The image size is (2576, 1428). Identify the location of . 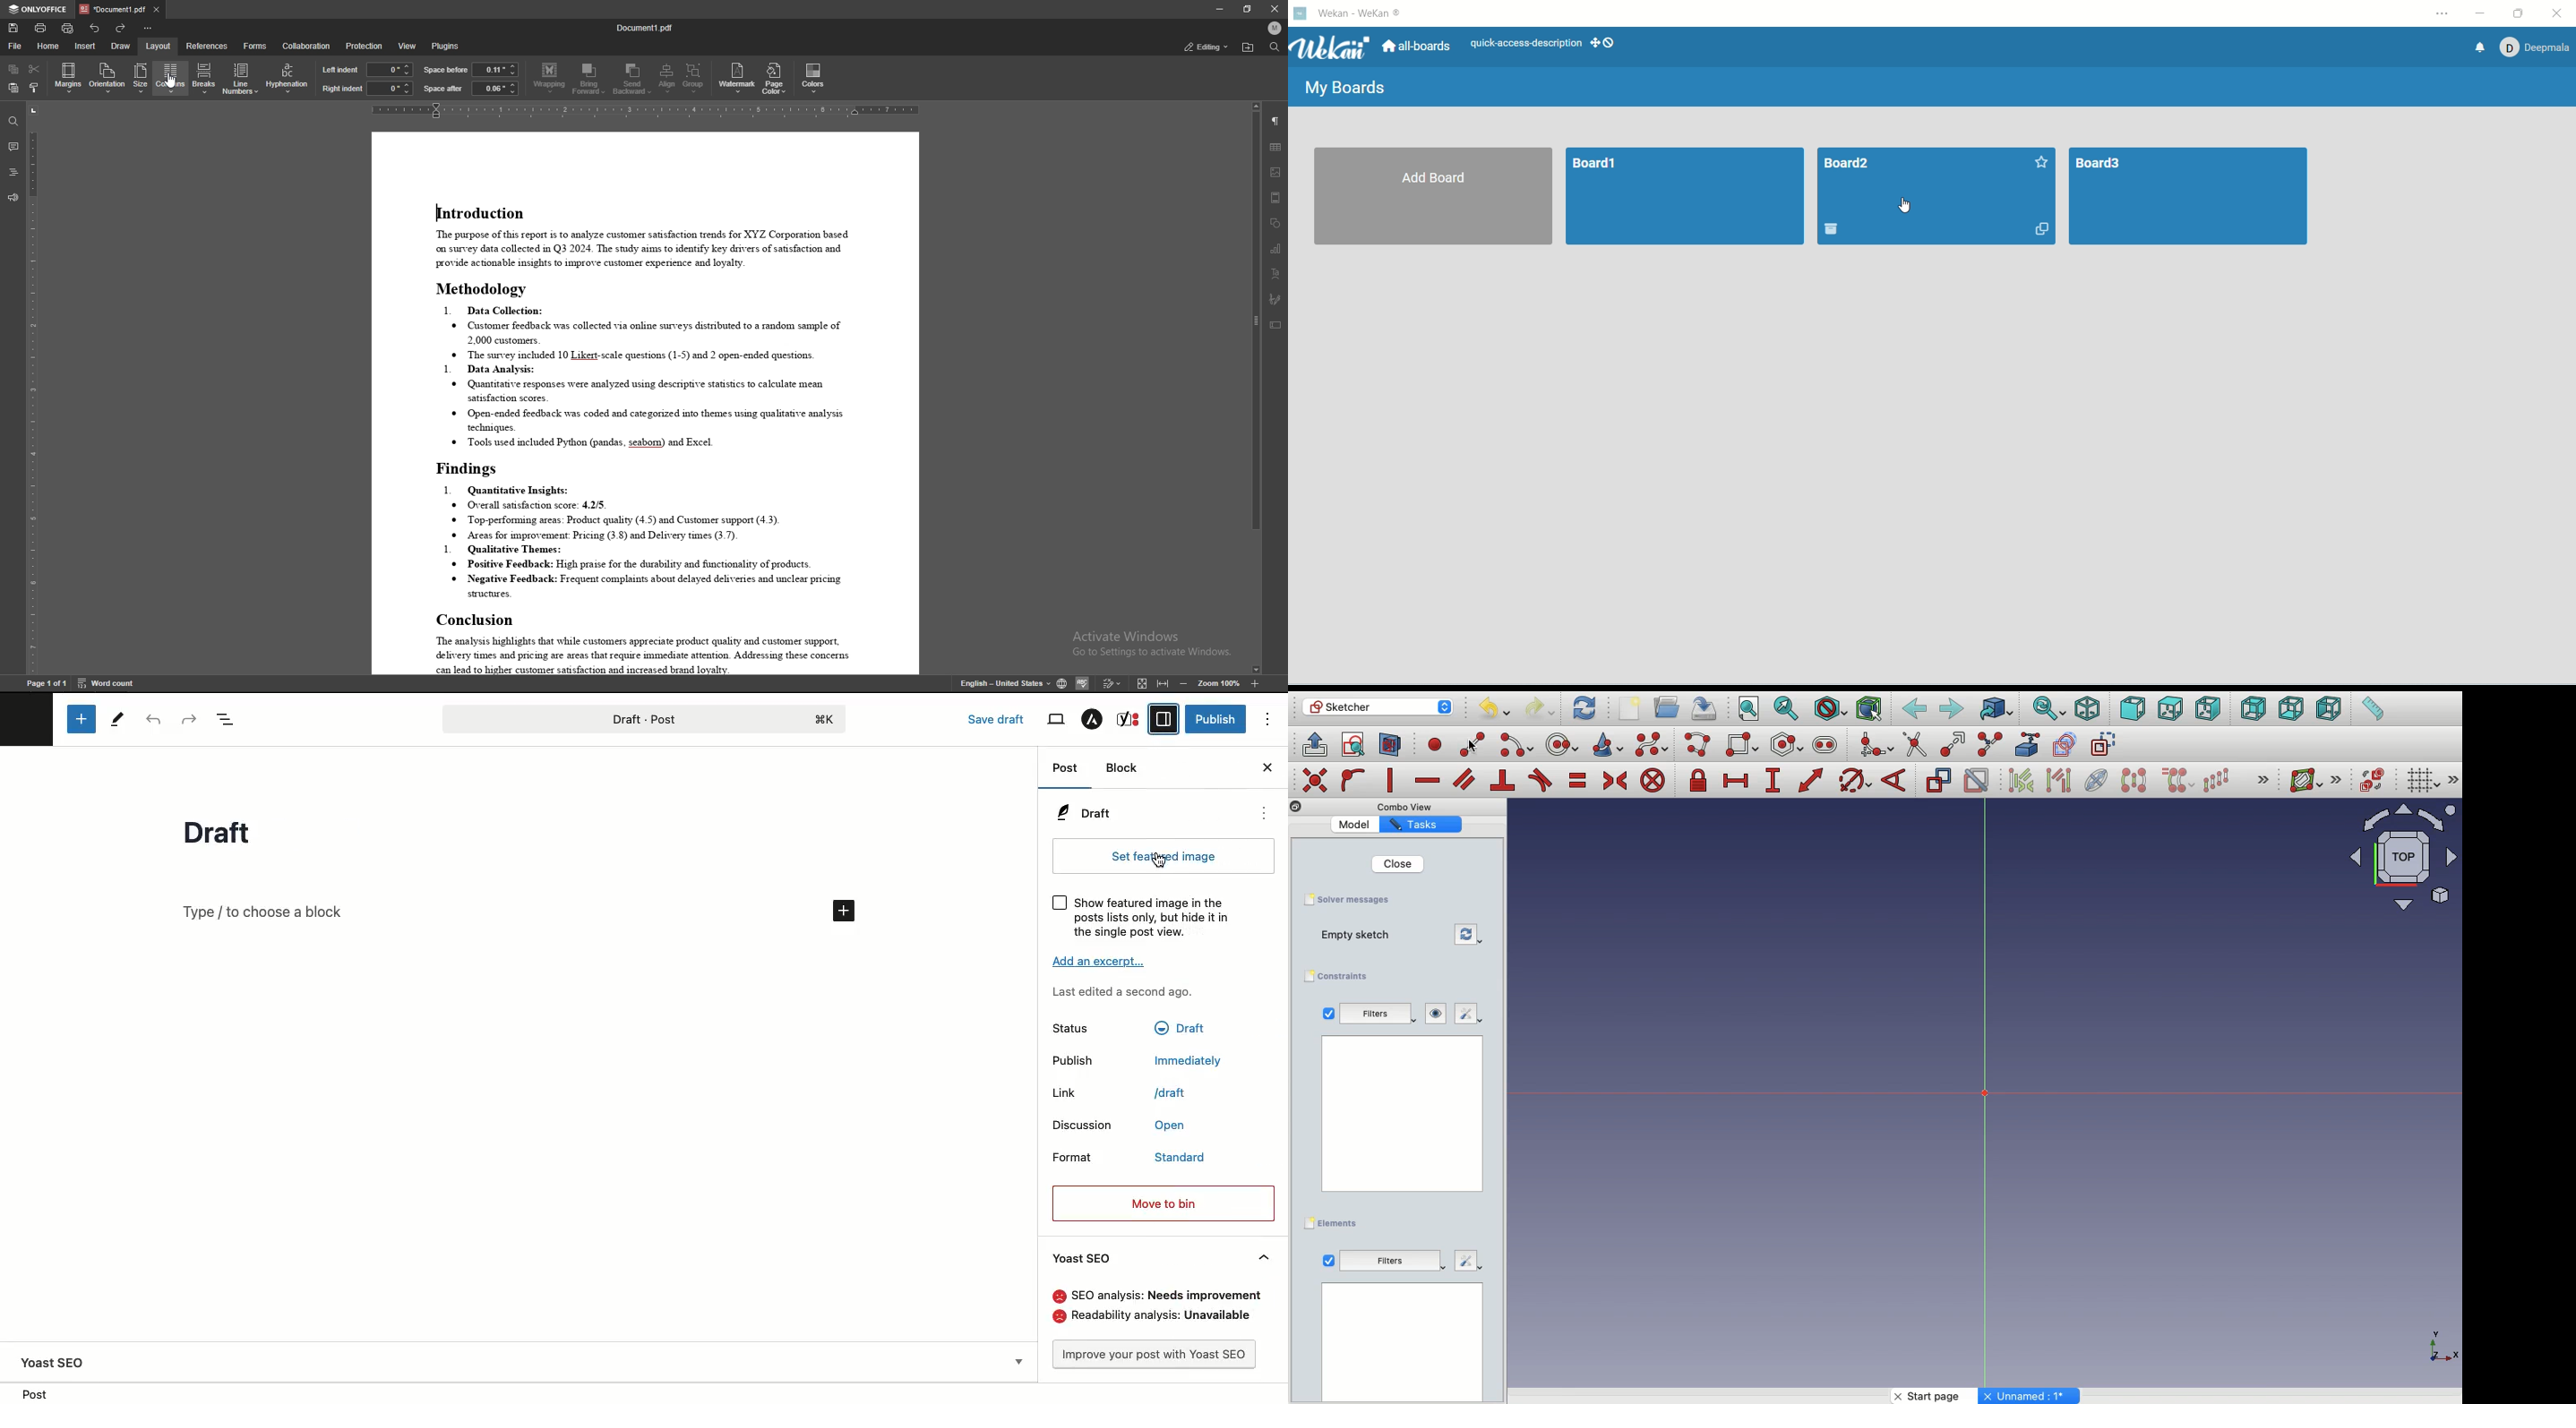
(1410, 807).